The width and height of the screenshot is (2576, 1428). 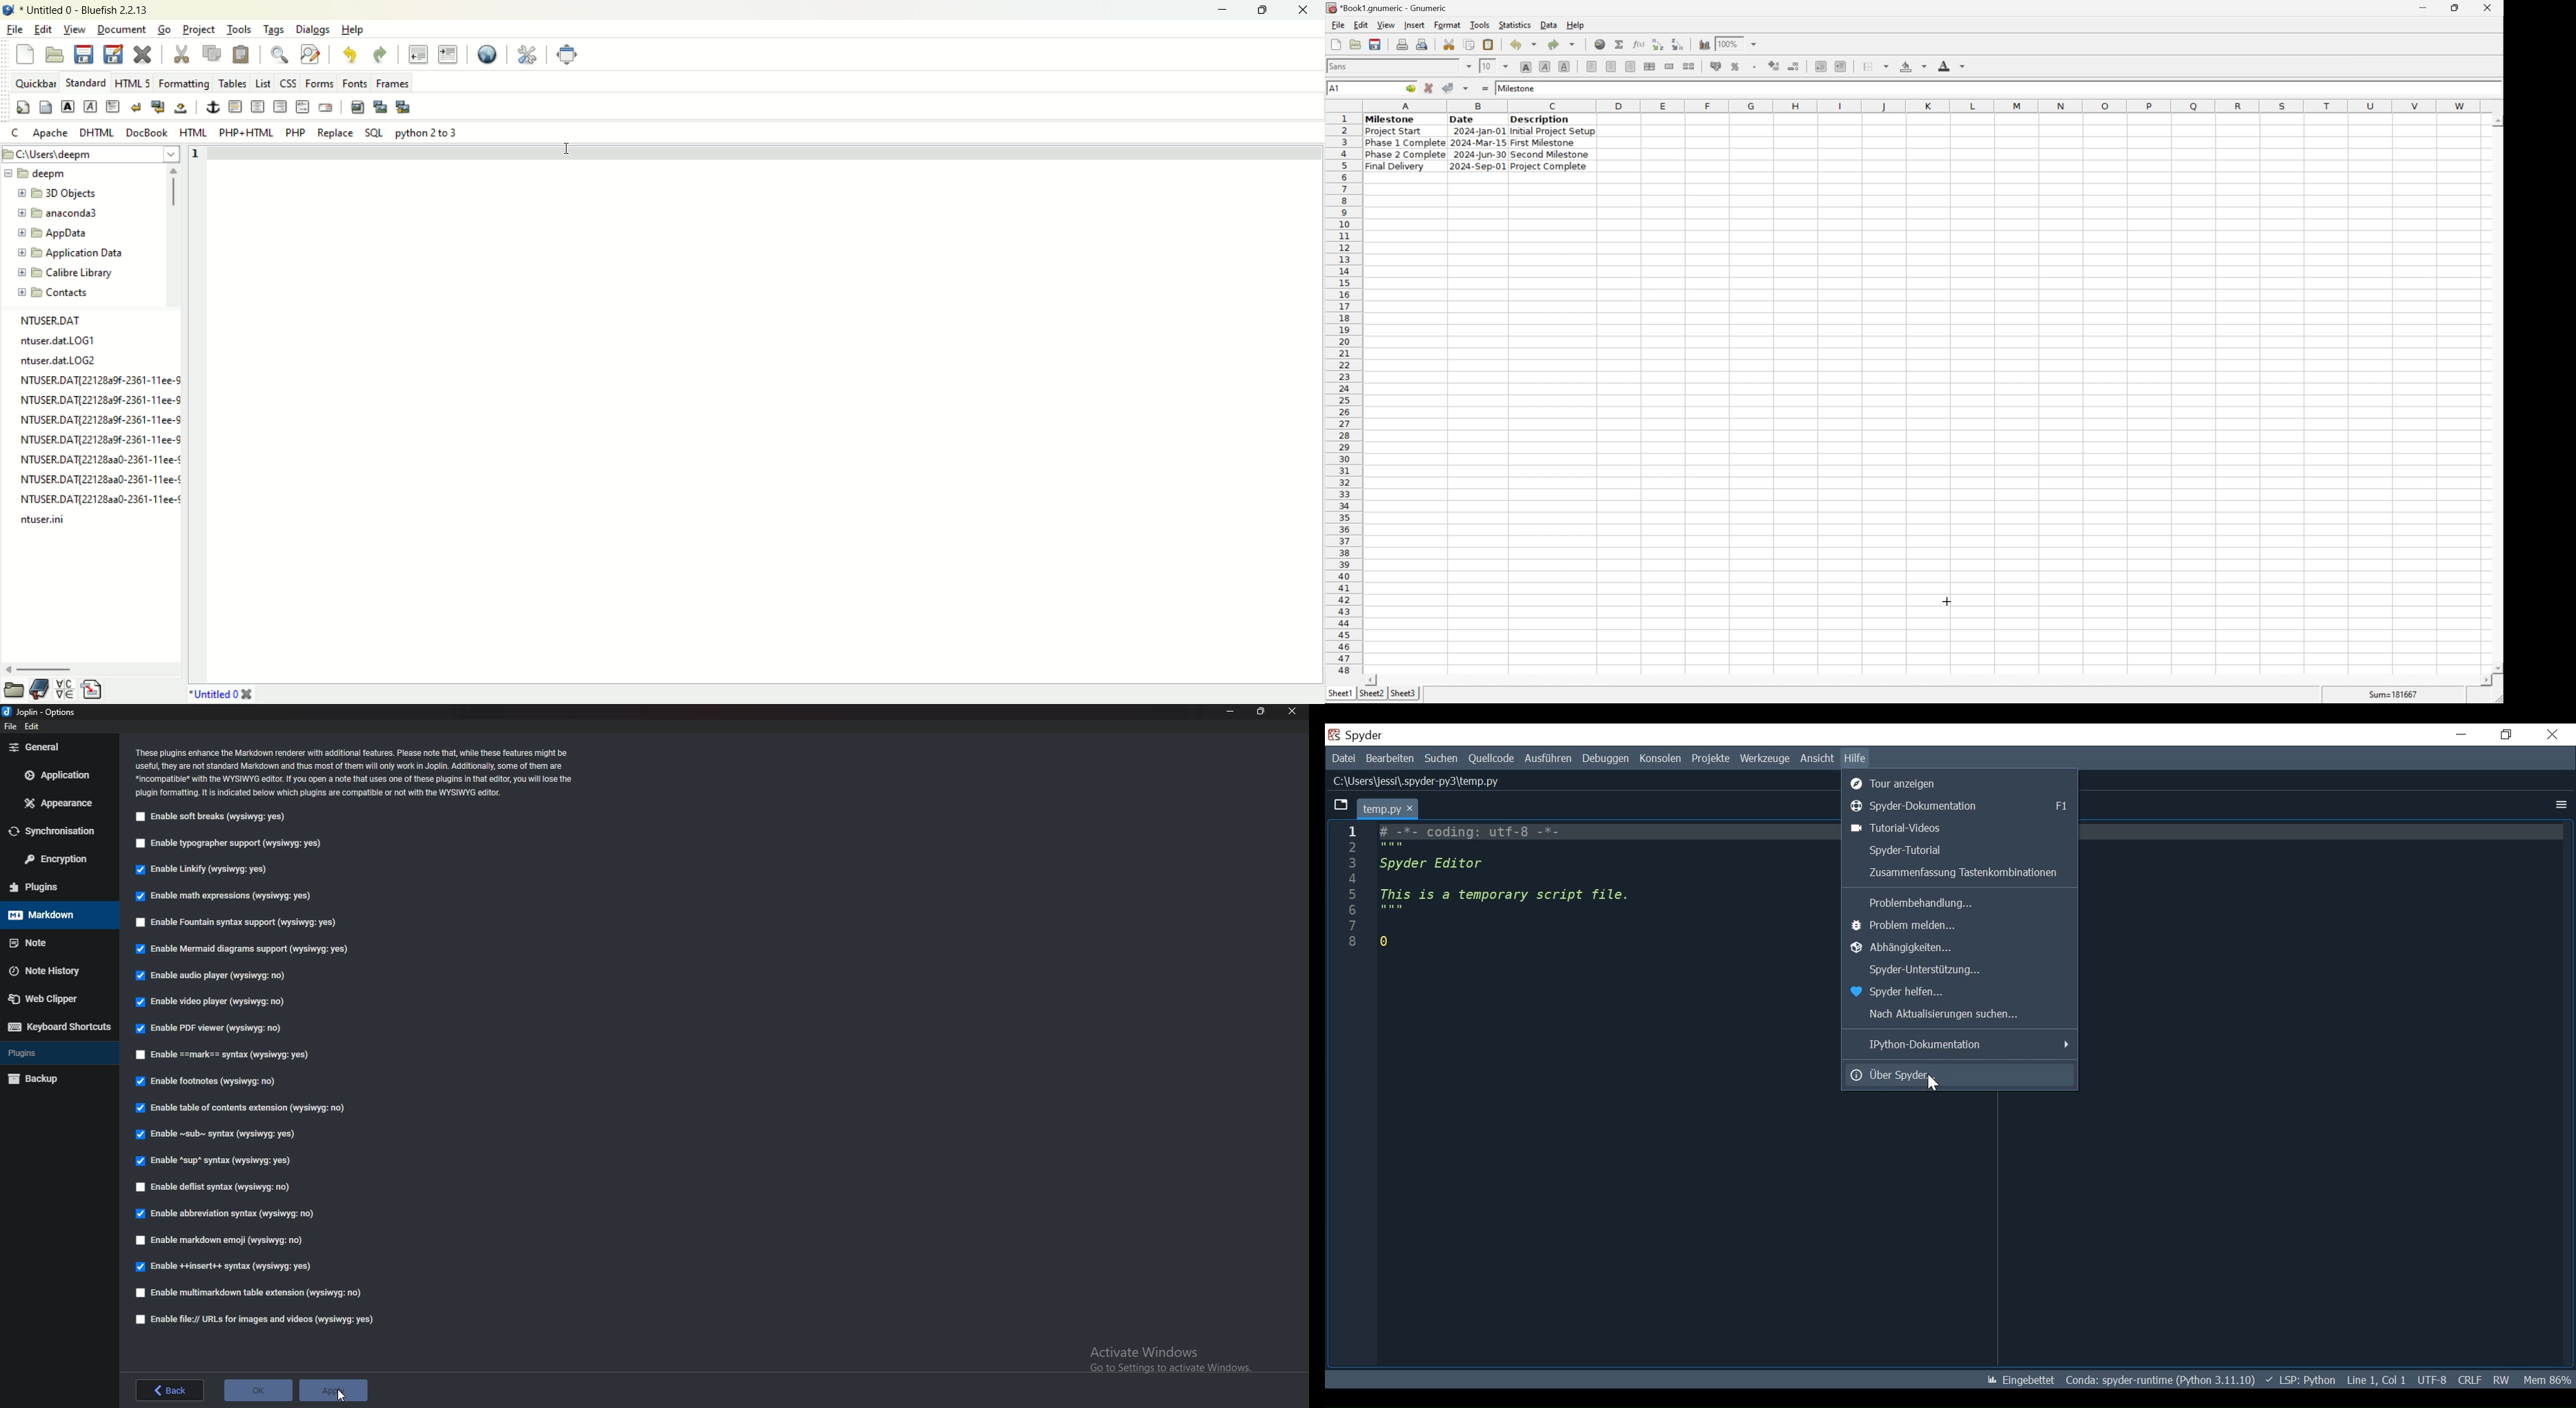 I want to click on minimize, so click(x=1225, y=10).